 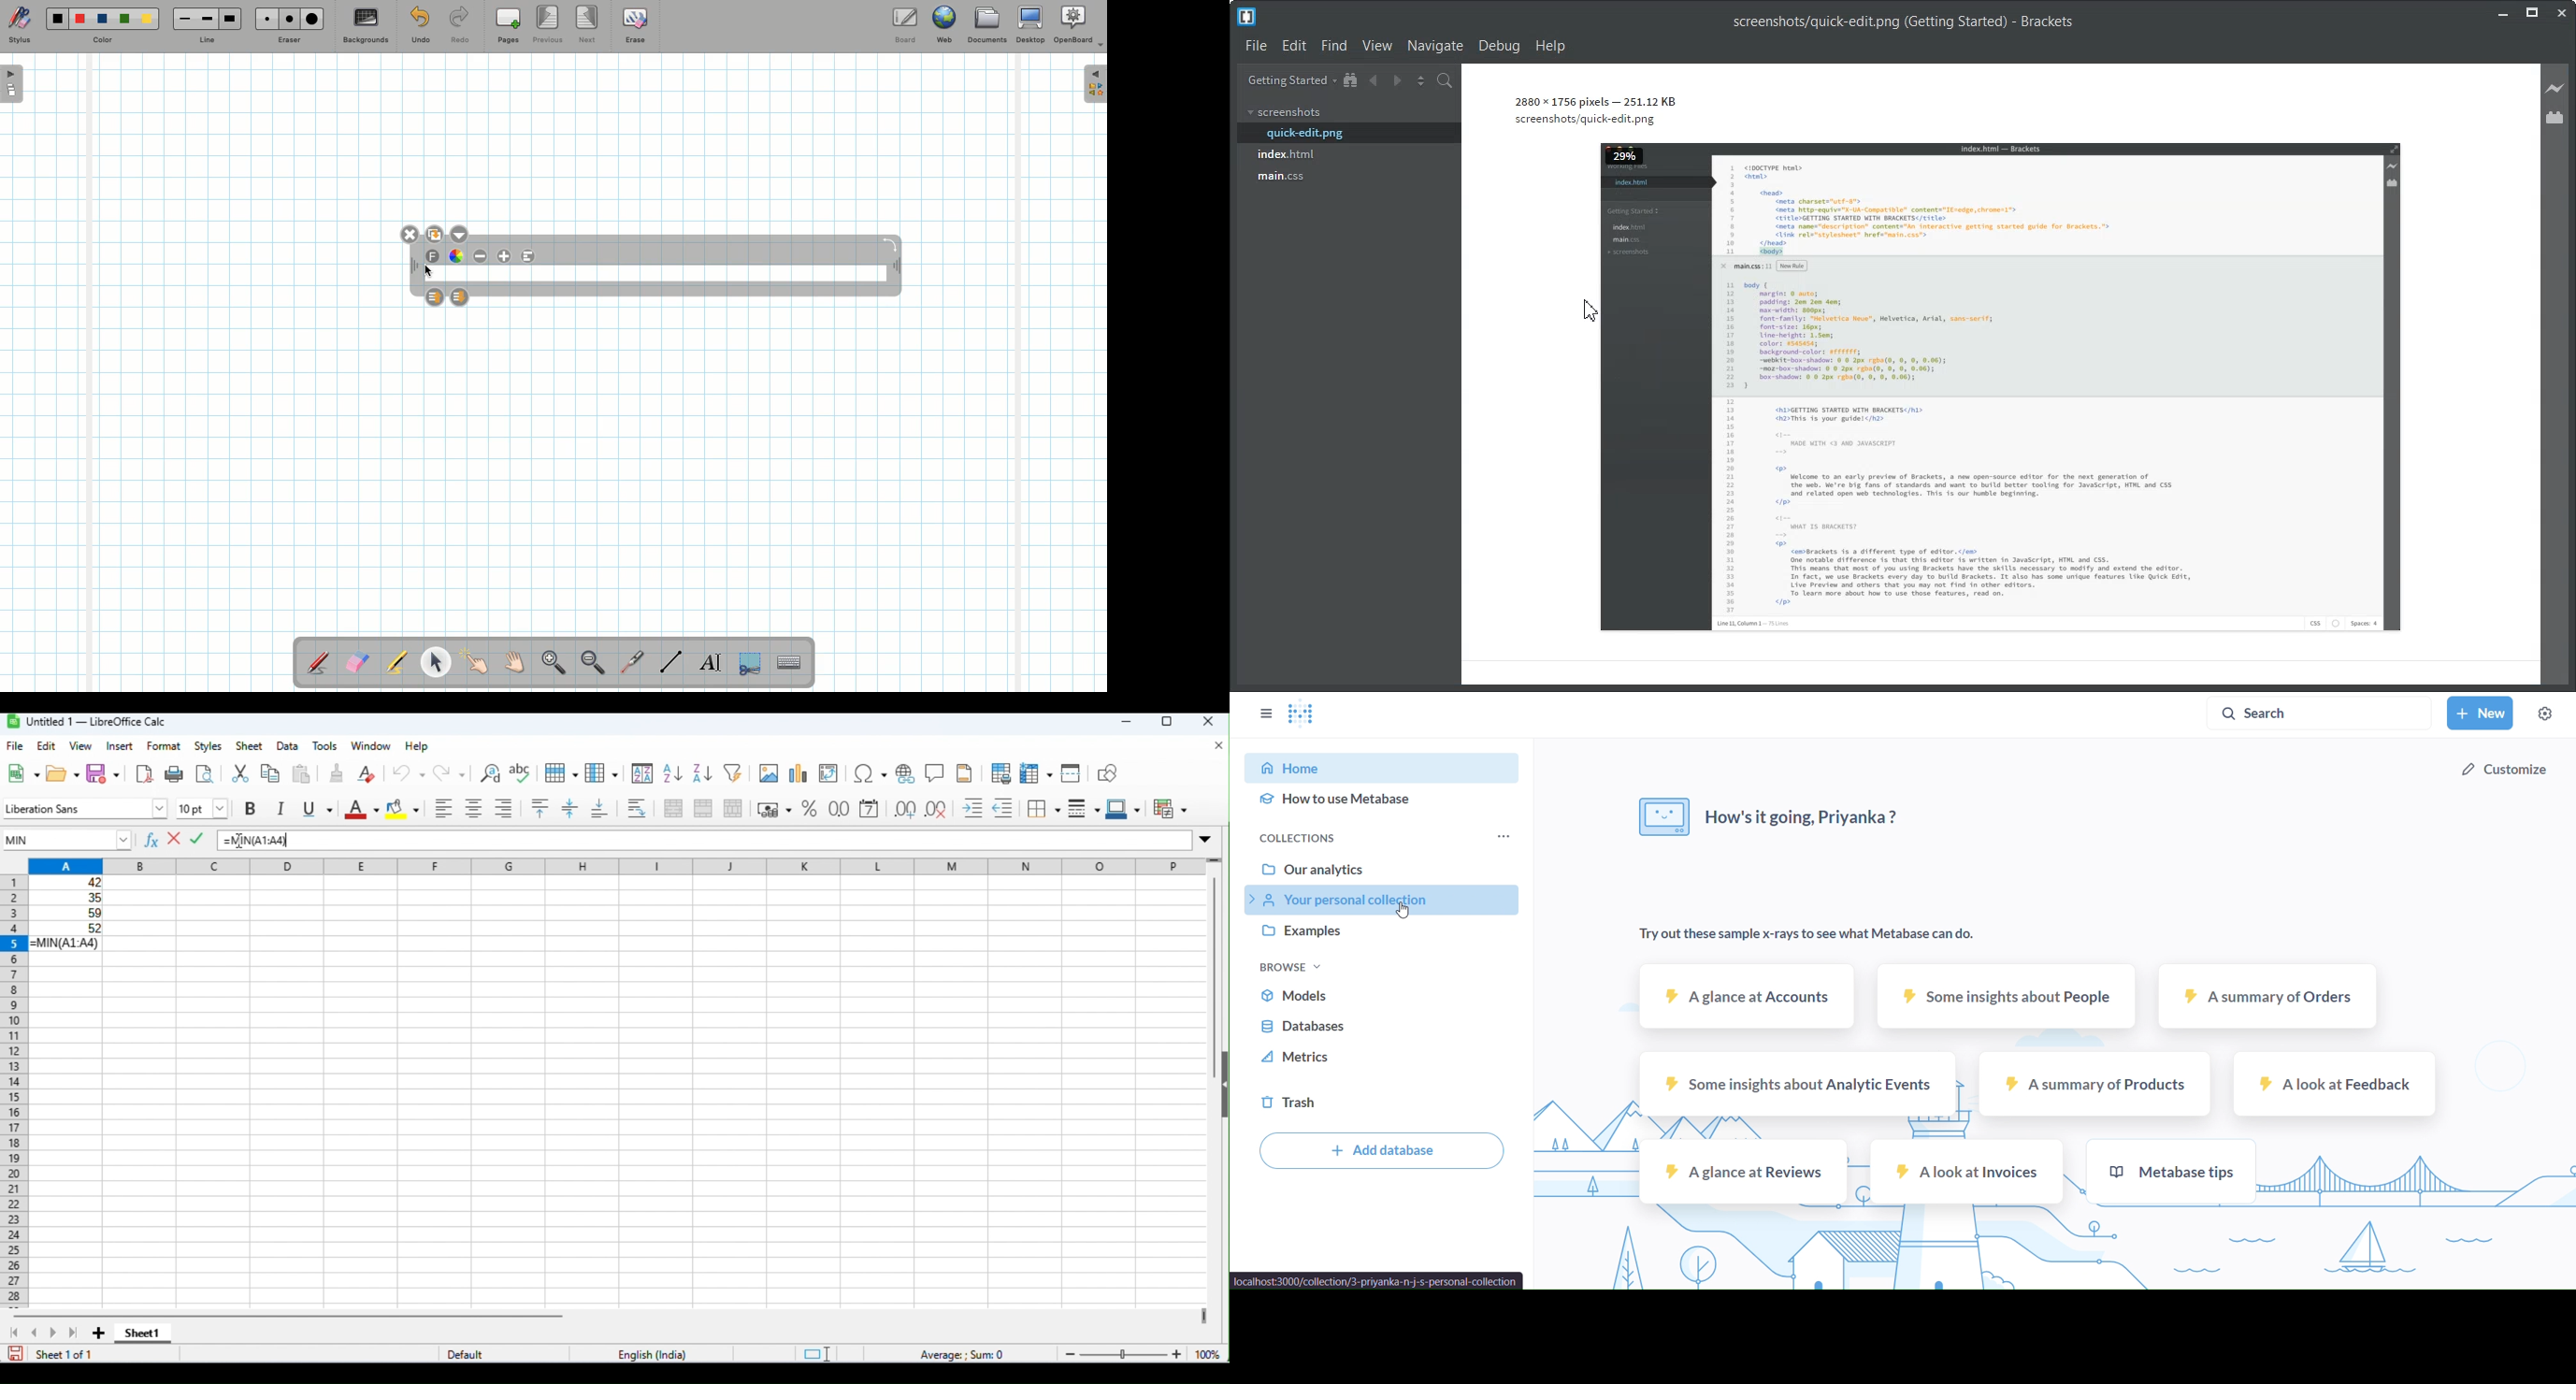 What do you see at coordinates (964, 1353) in the screenshot?
I see `formula` at bounding box center [964, 1353].